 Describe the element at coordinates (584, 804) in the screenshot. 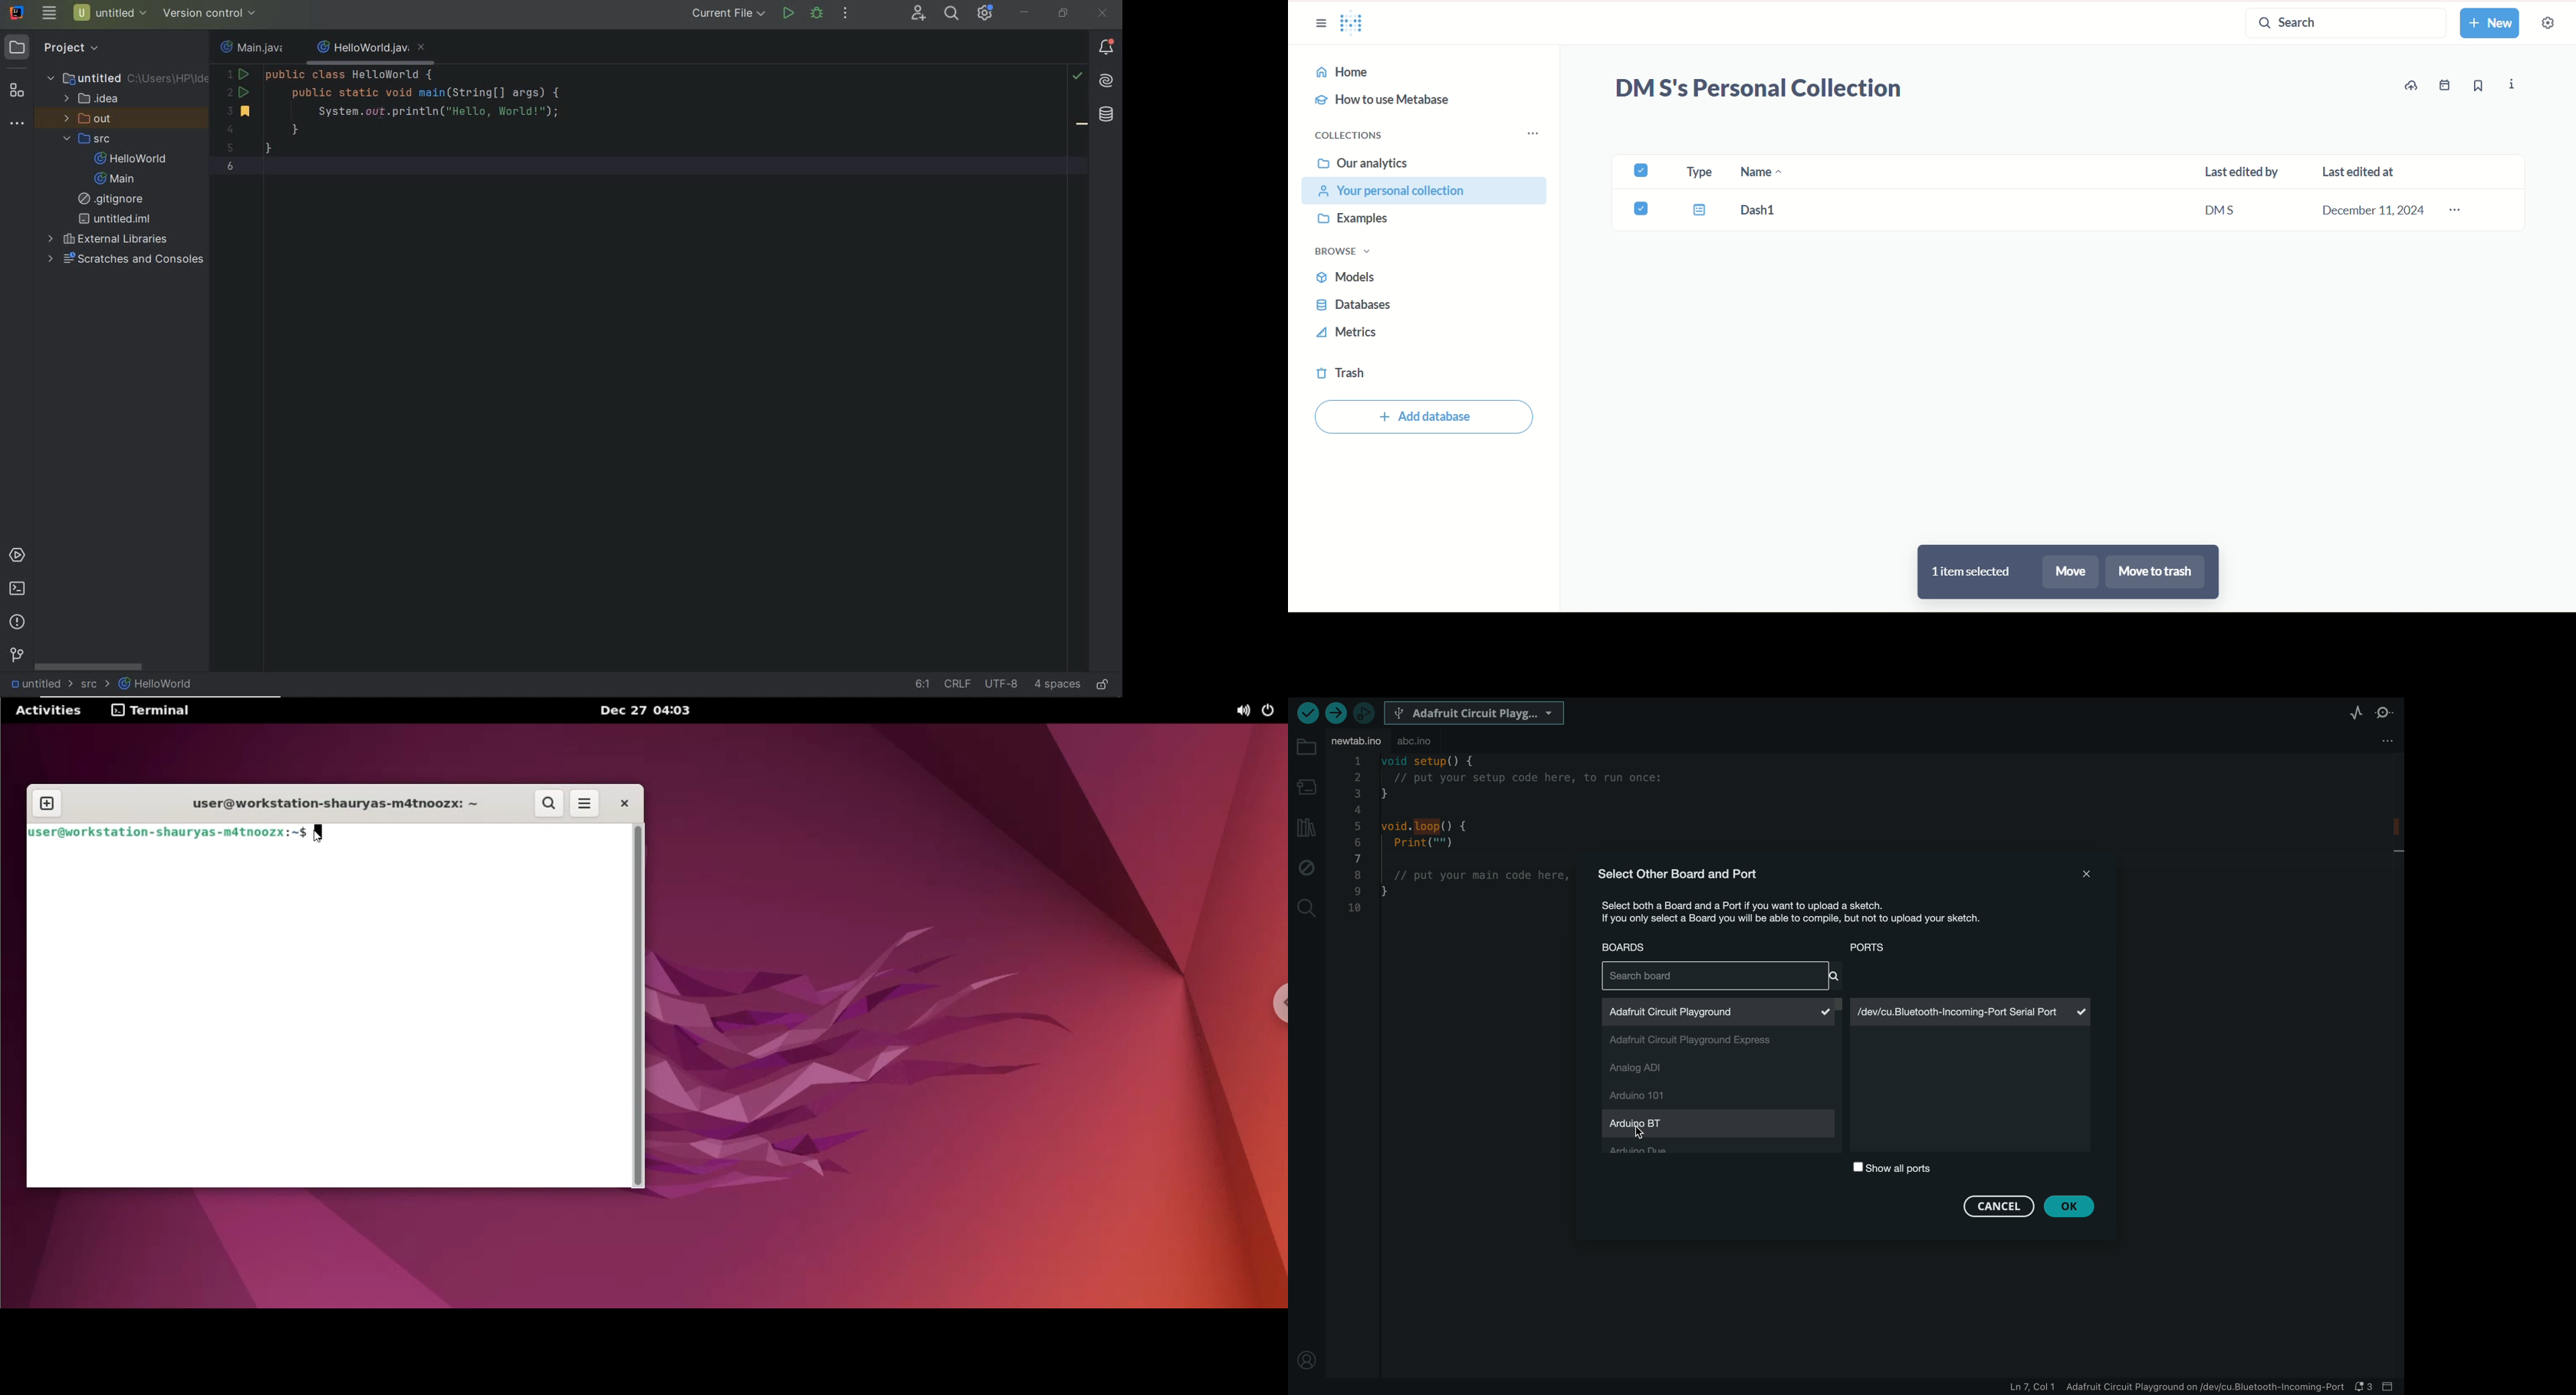

I see `more options` at that location.